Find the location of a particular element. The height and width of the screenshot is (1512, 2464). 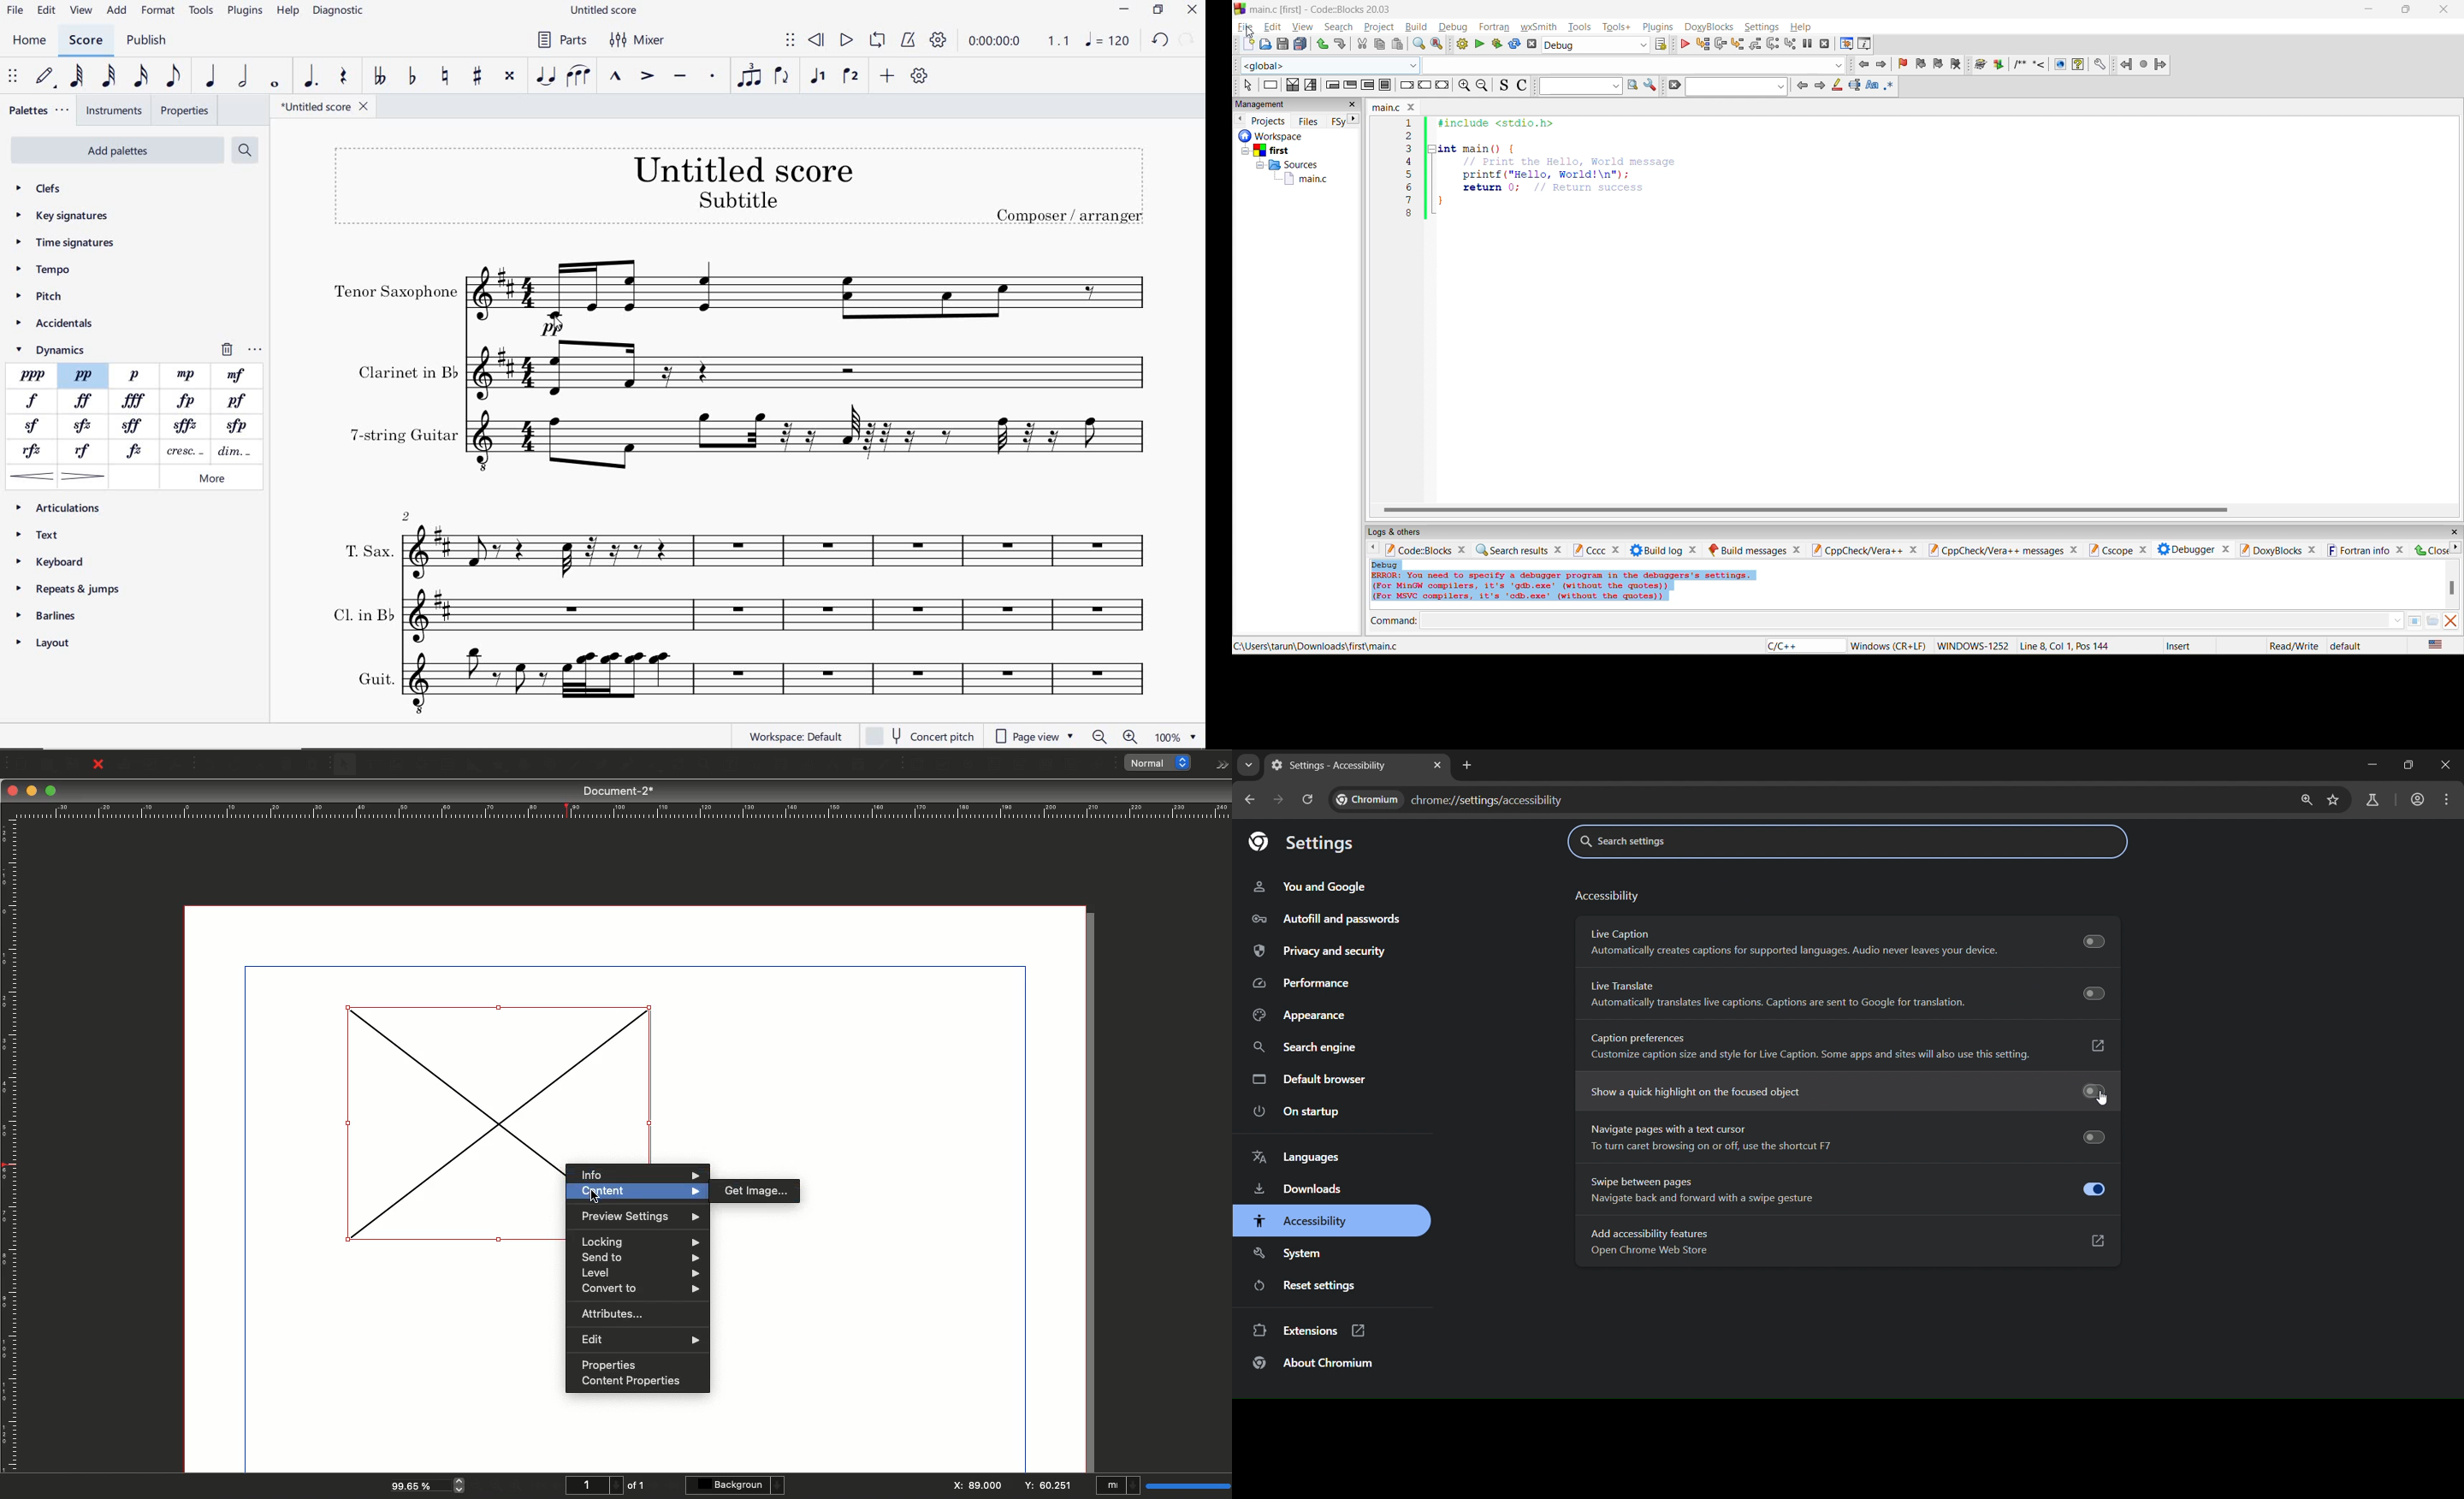

Preview settings is located at coordinates (637, 1218).